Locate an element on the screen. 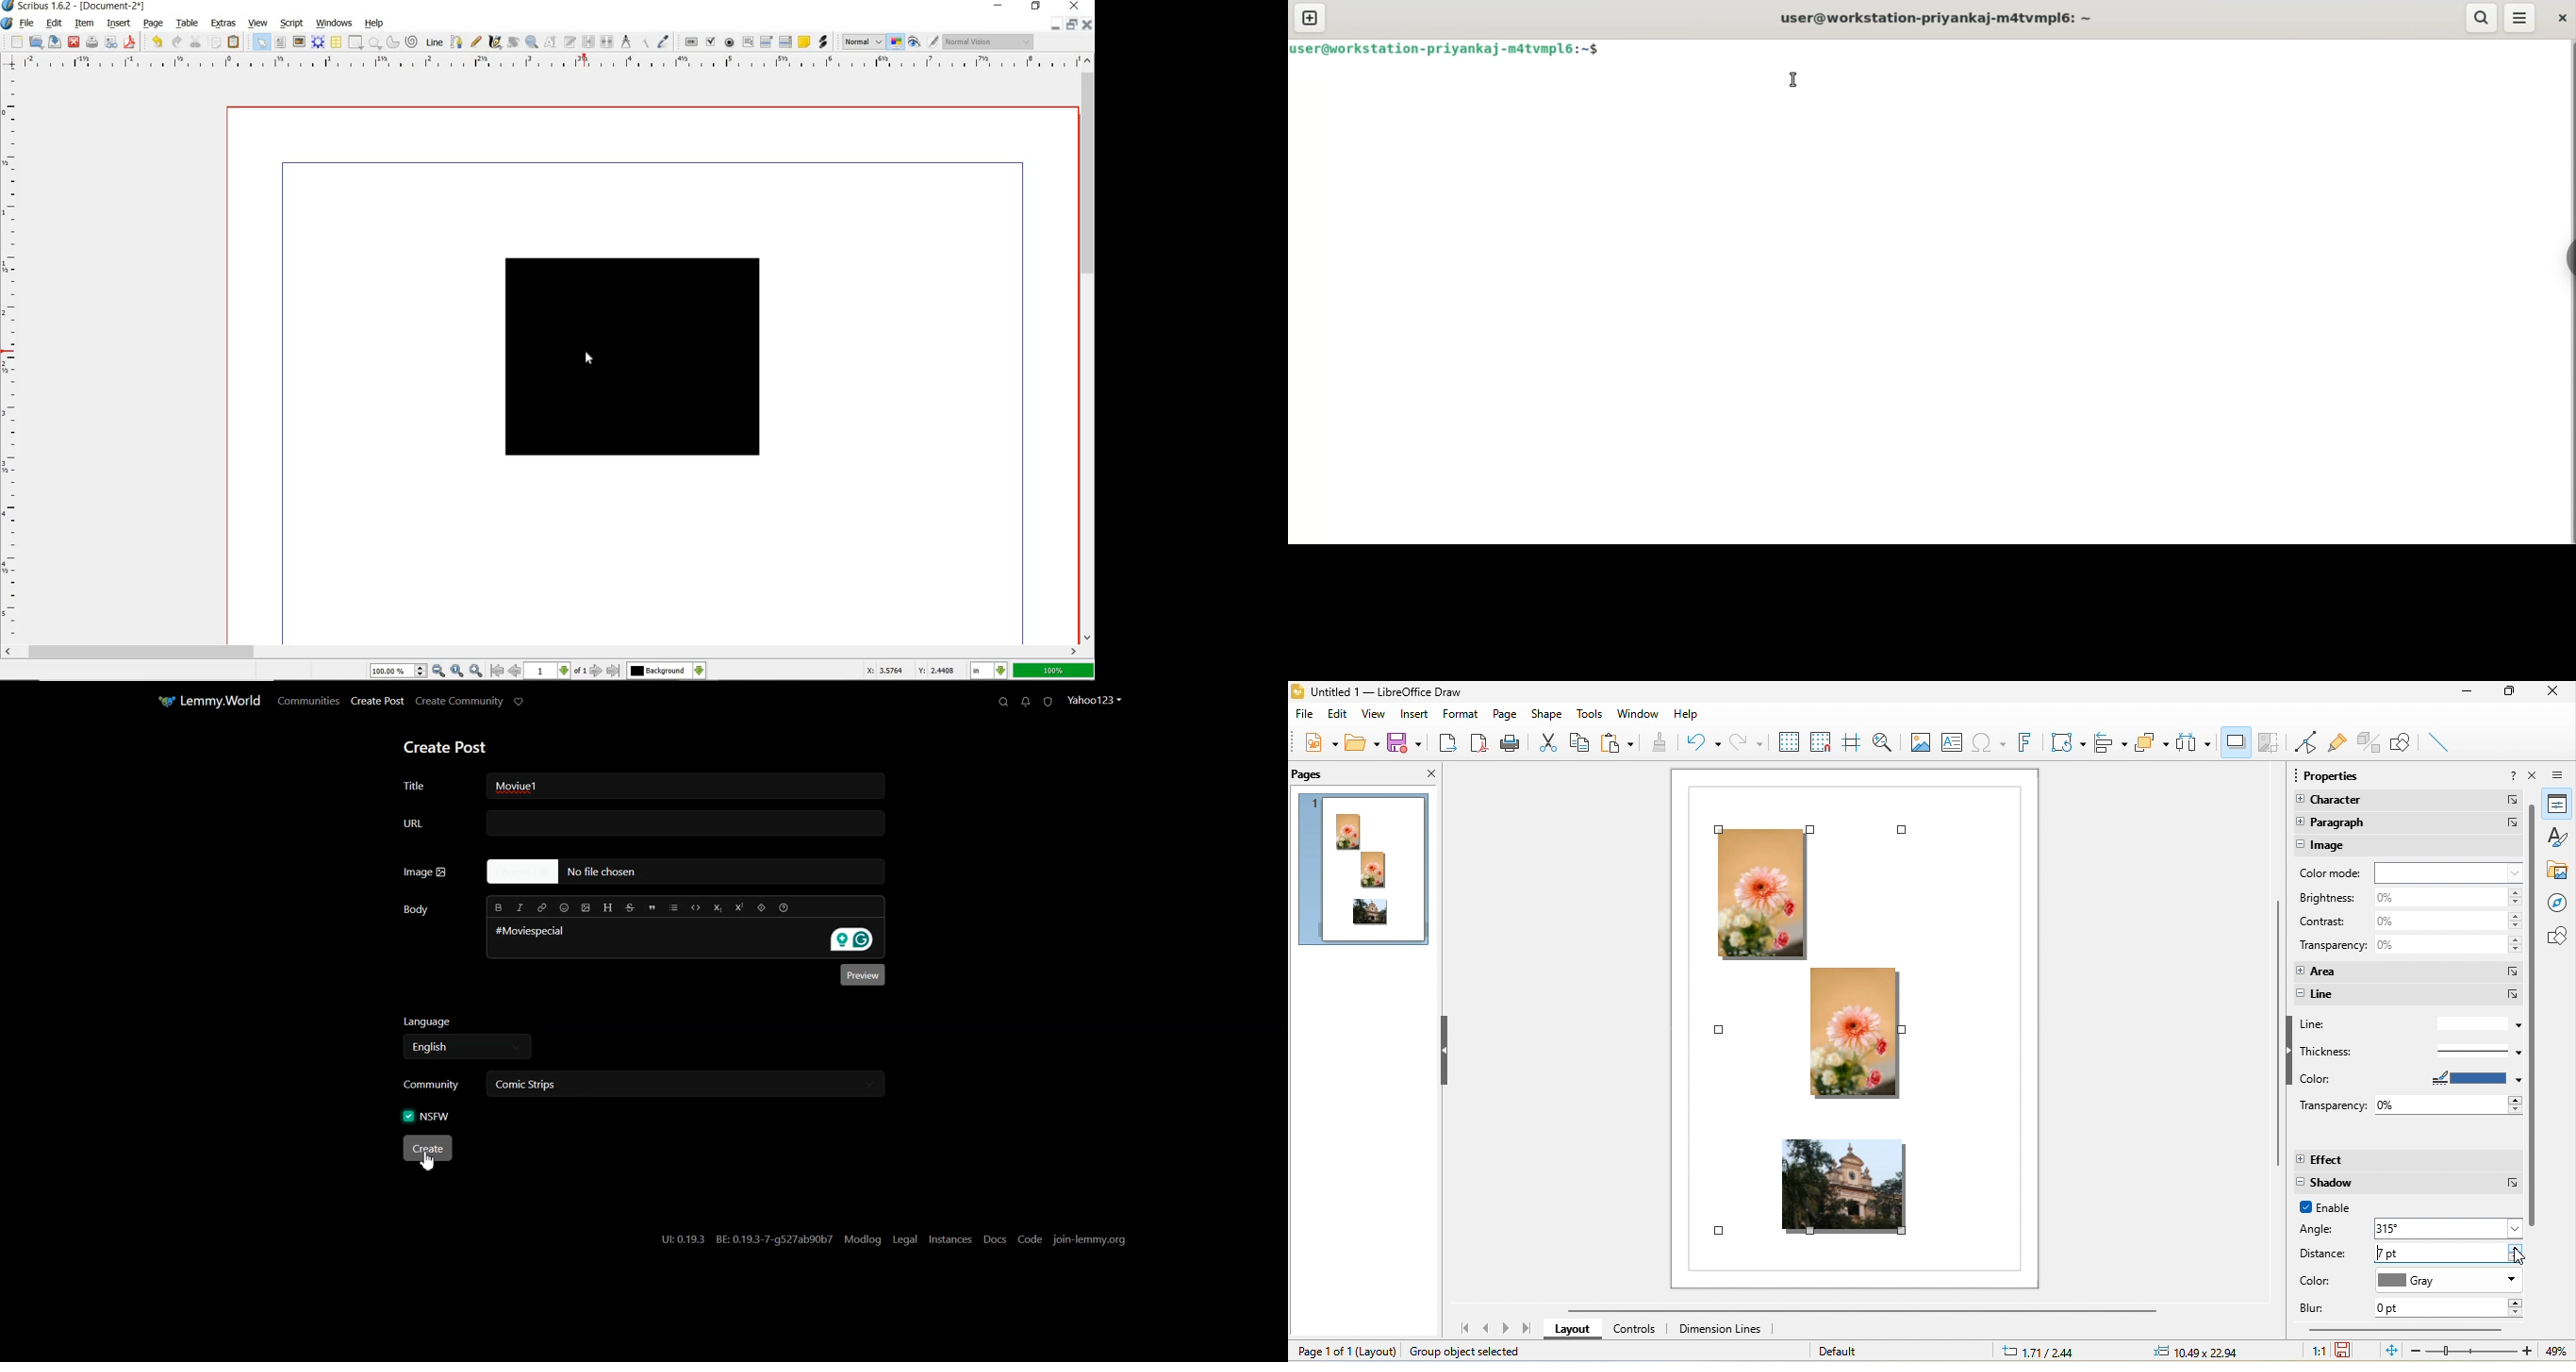 This screenshot has height=1372, width=2576. page 1 images is located at coordinates (1366, 872).